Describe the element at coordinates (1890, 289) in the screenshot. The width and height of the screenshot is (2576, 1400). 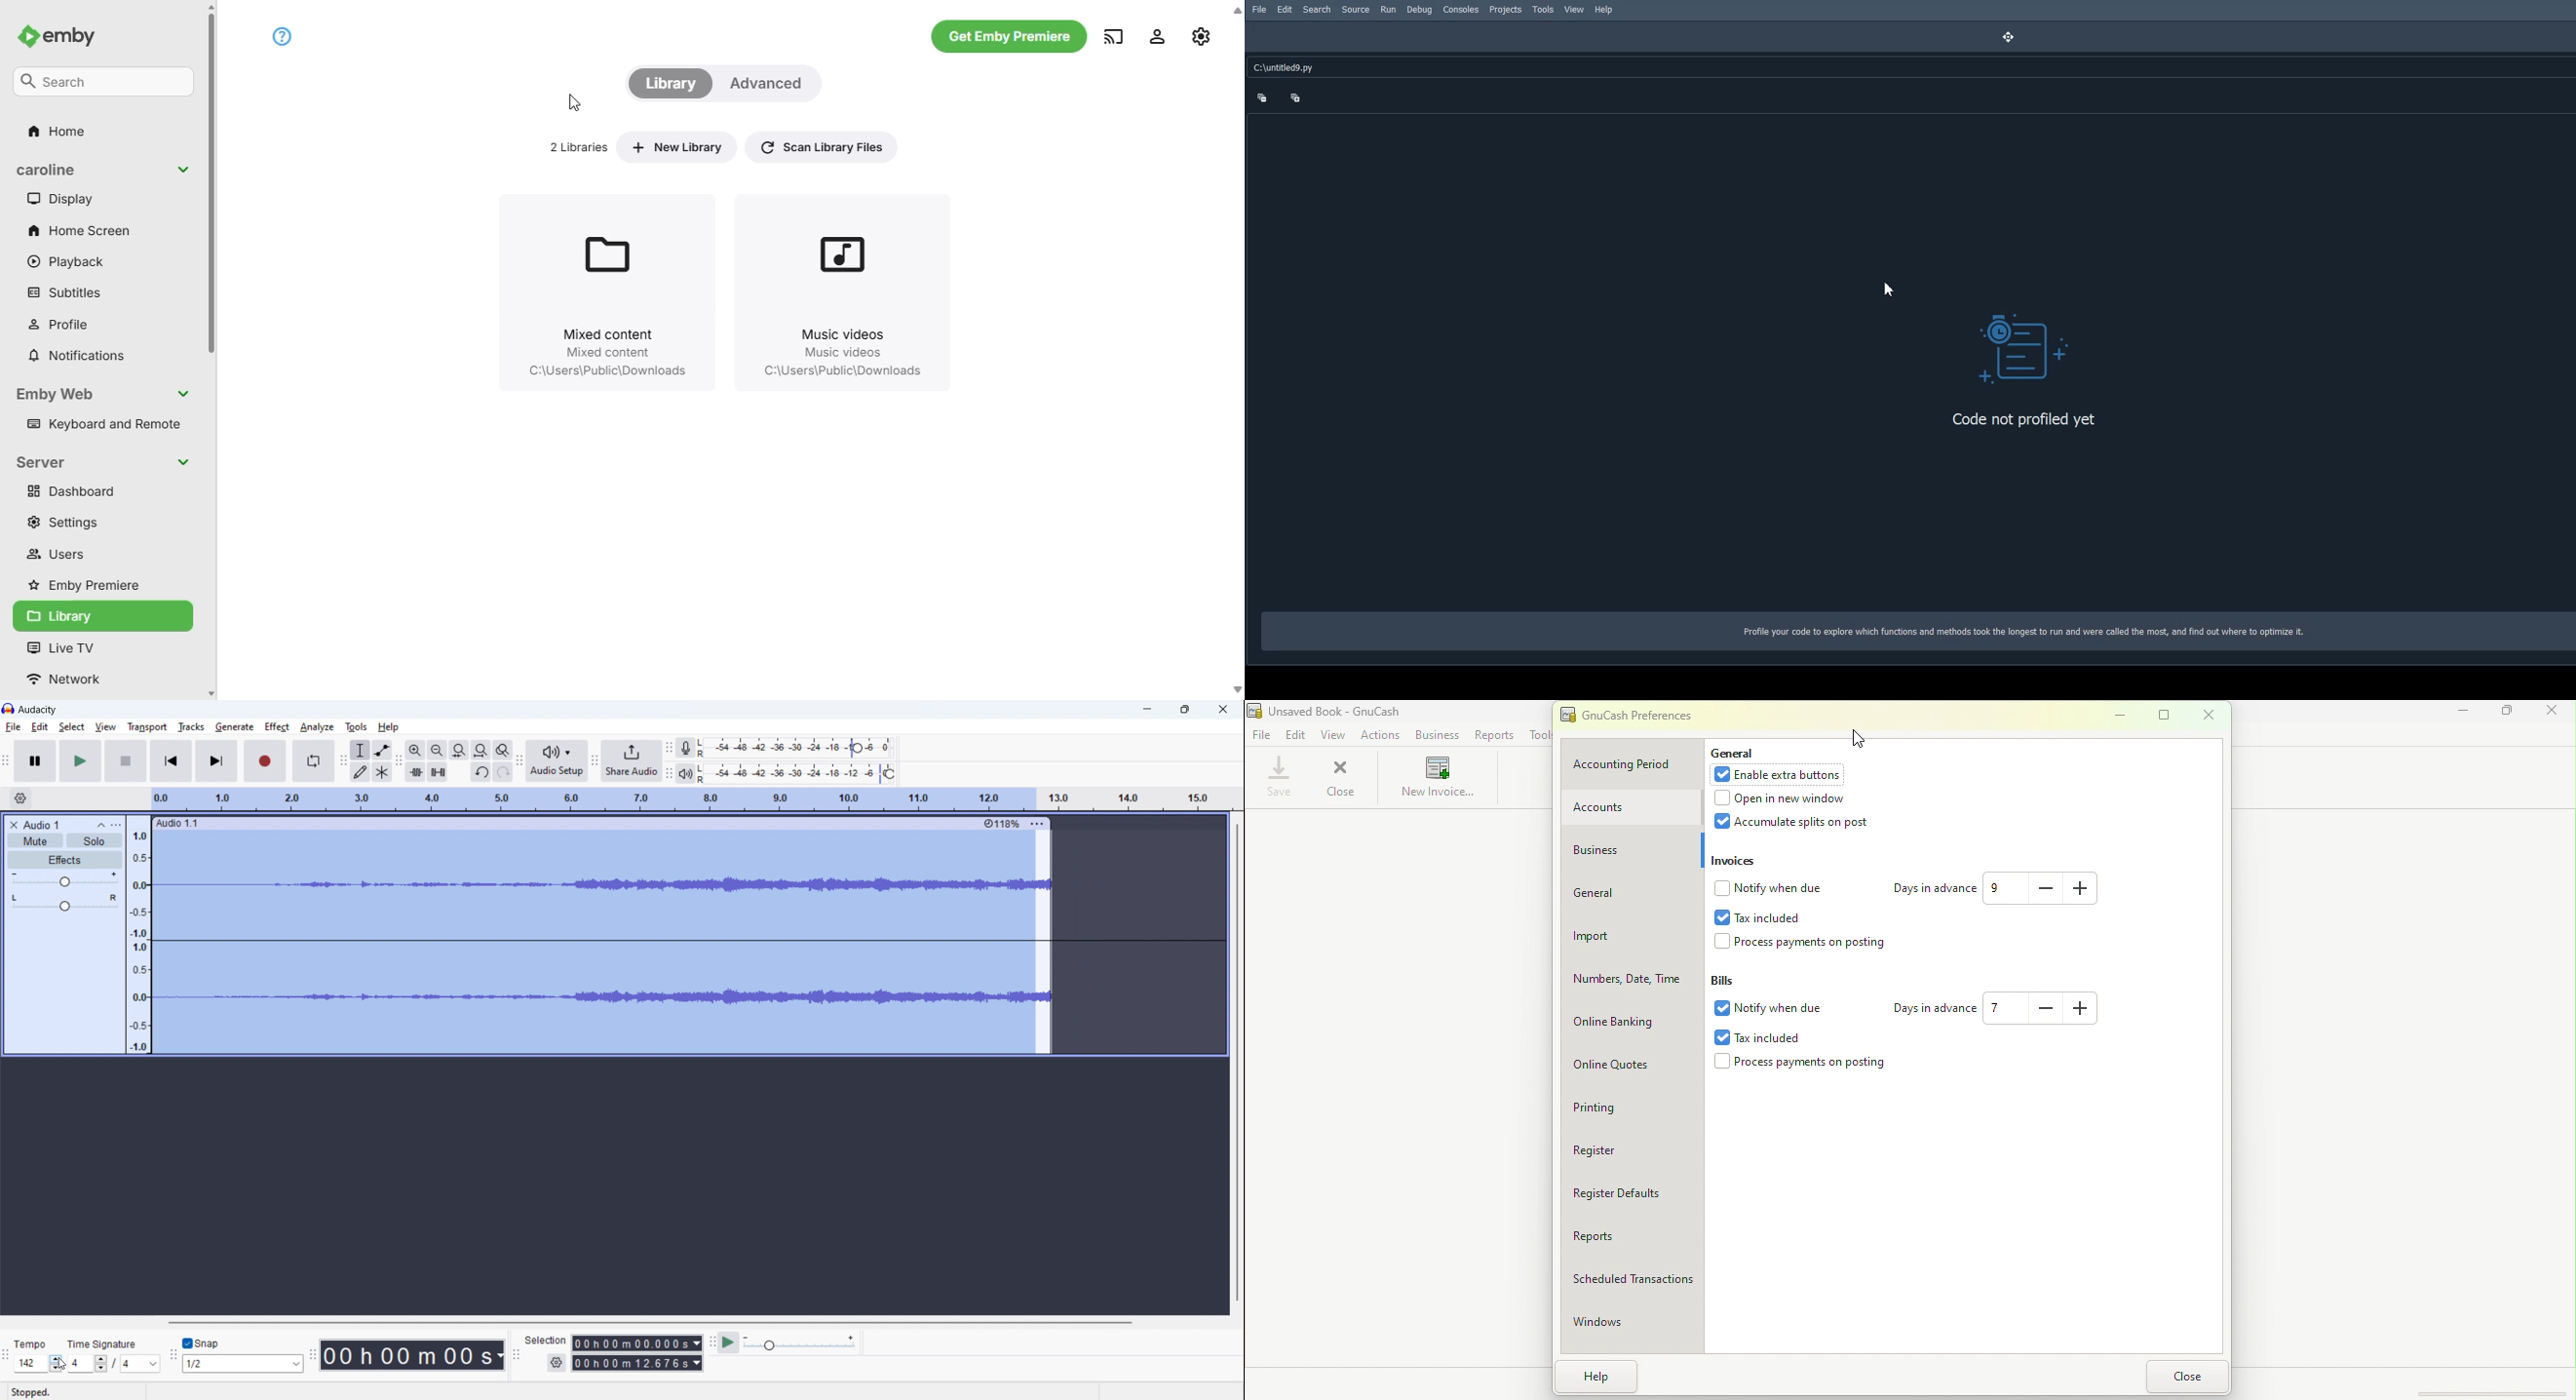
I see `Cursor` at that location.